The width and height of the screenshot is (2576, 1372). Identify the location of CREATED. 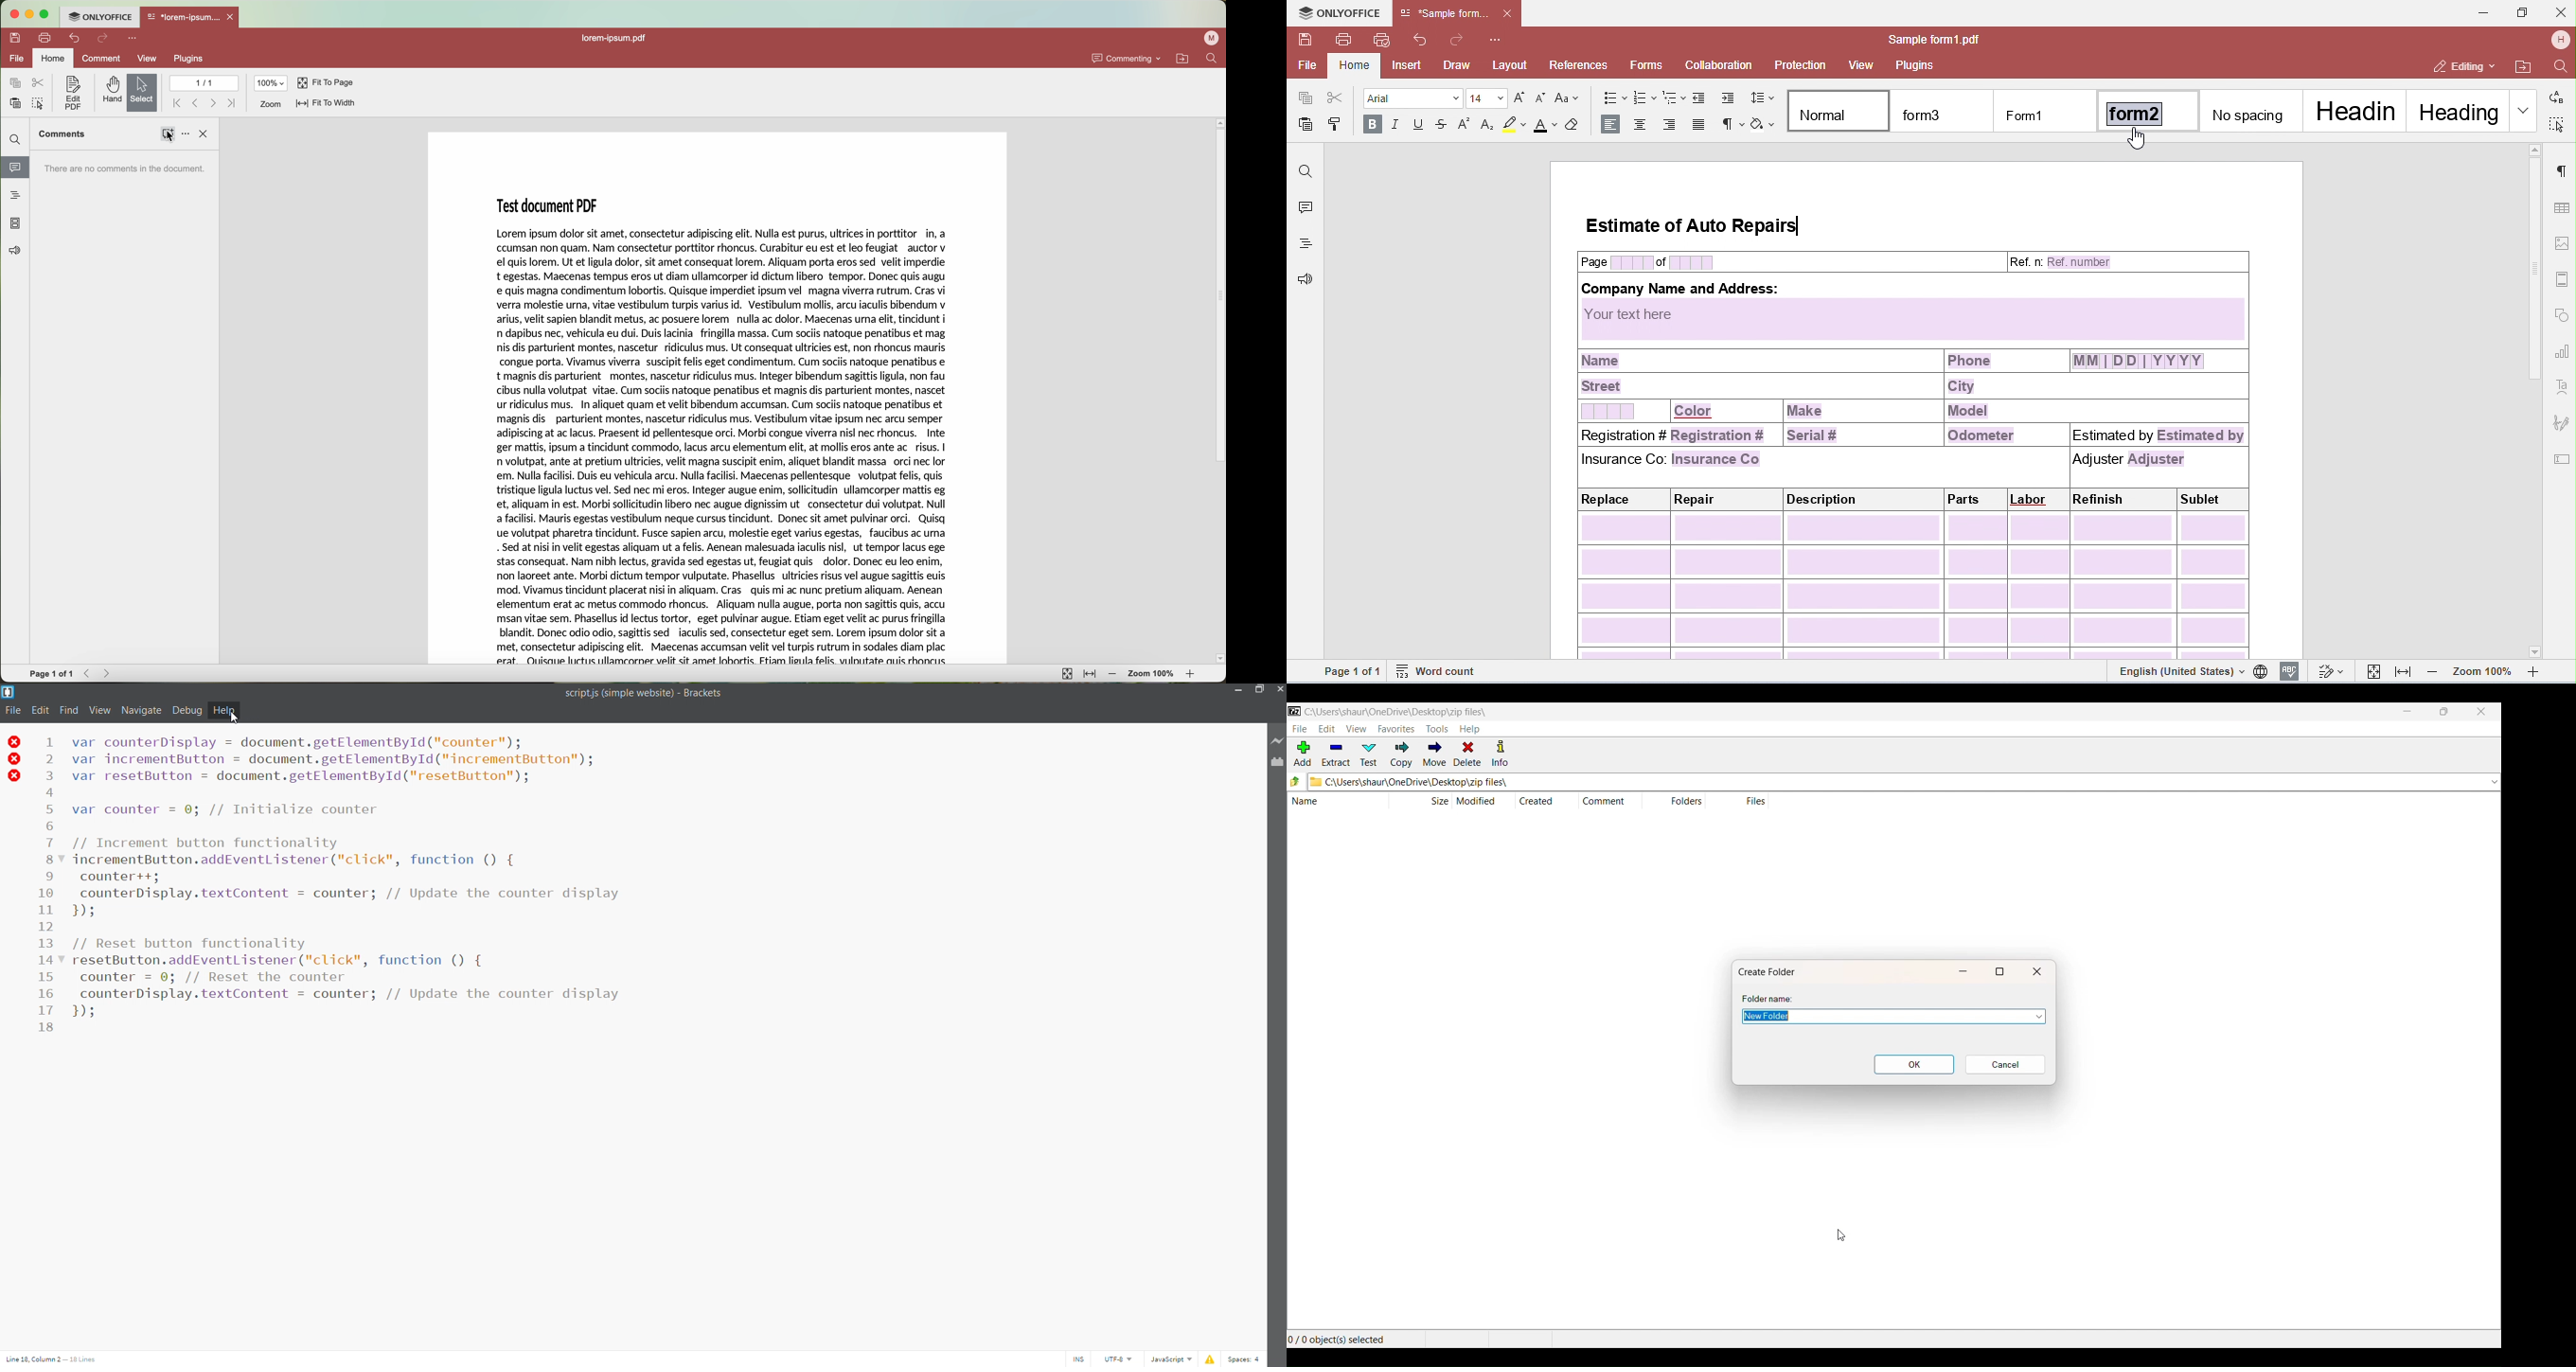
(1537, 801).